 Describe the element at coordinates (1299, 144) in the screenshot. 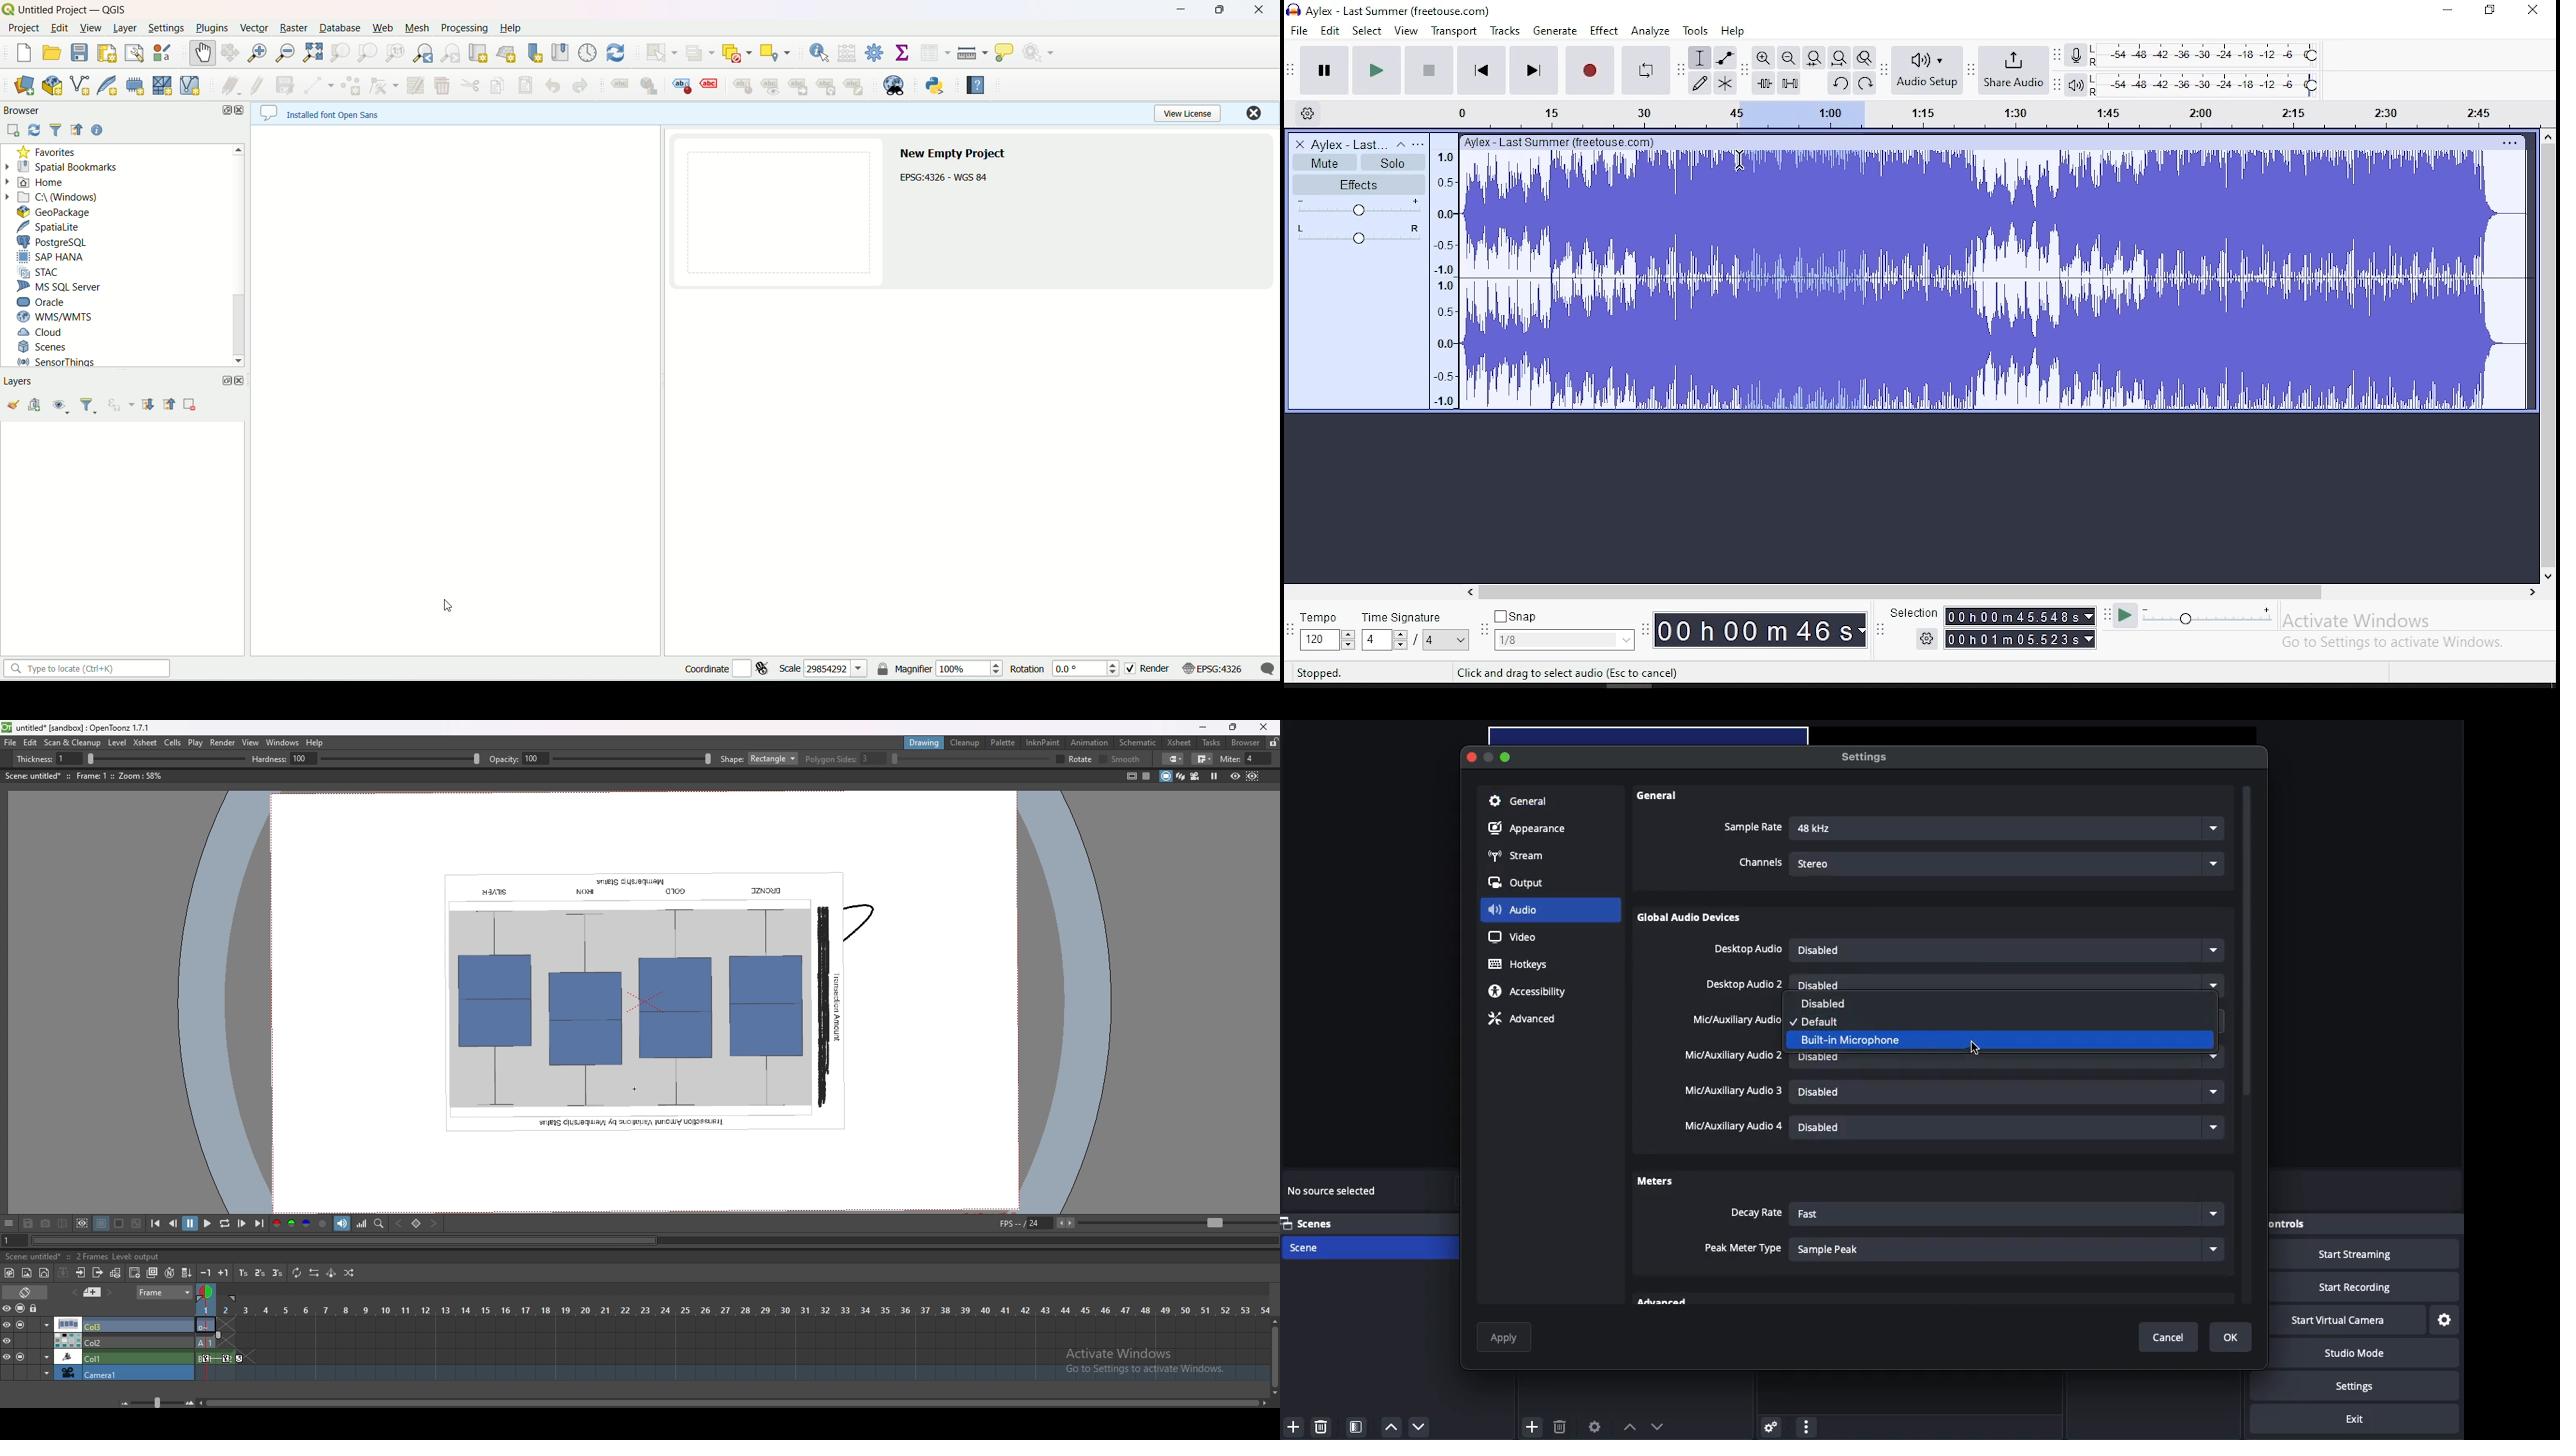

I see `delete track` at that location.